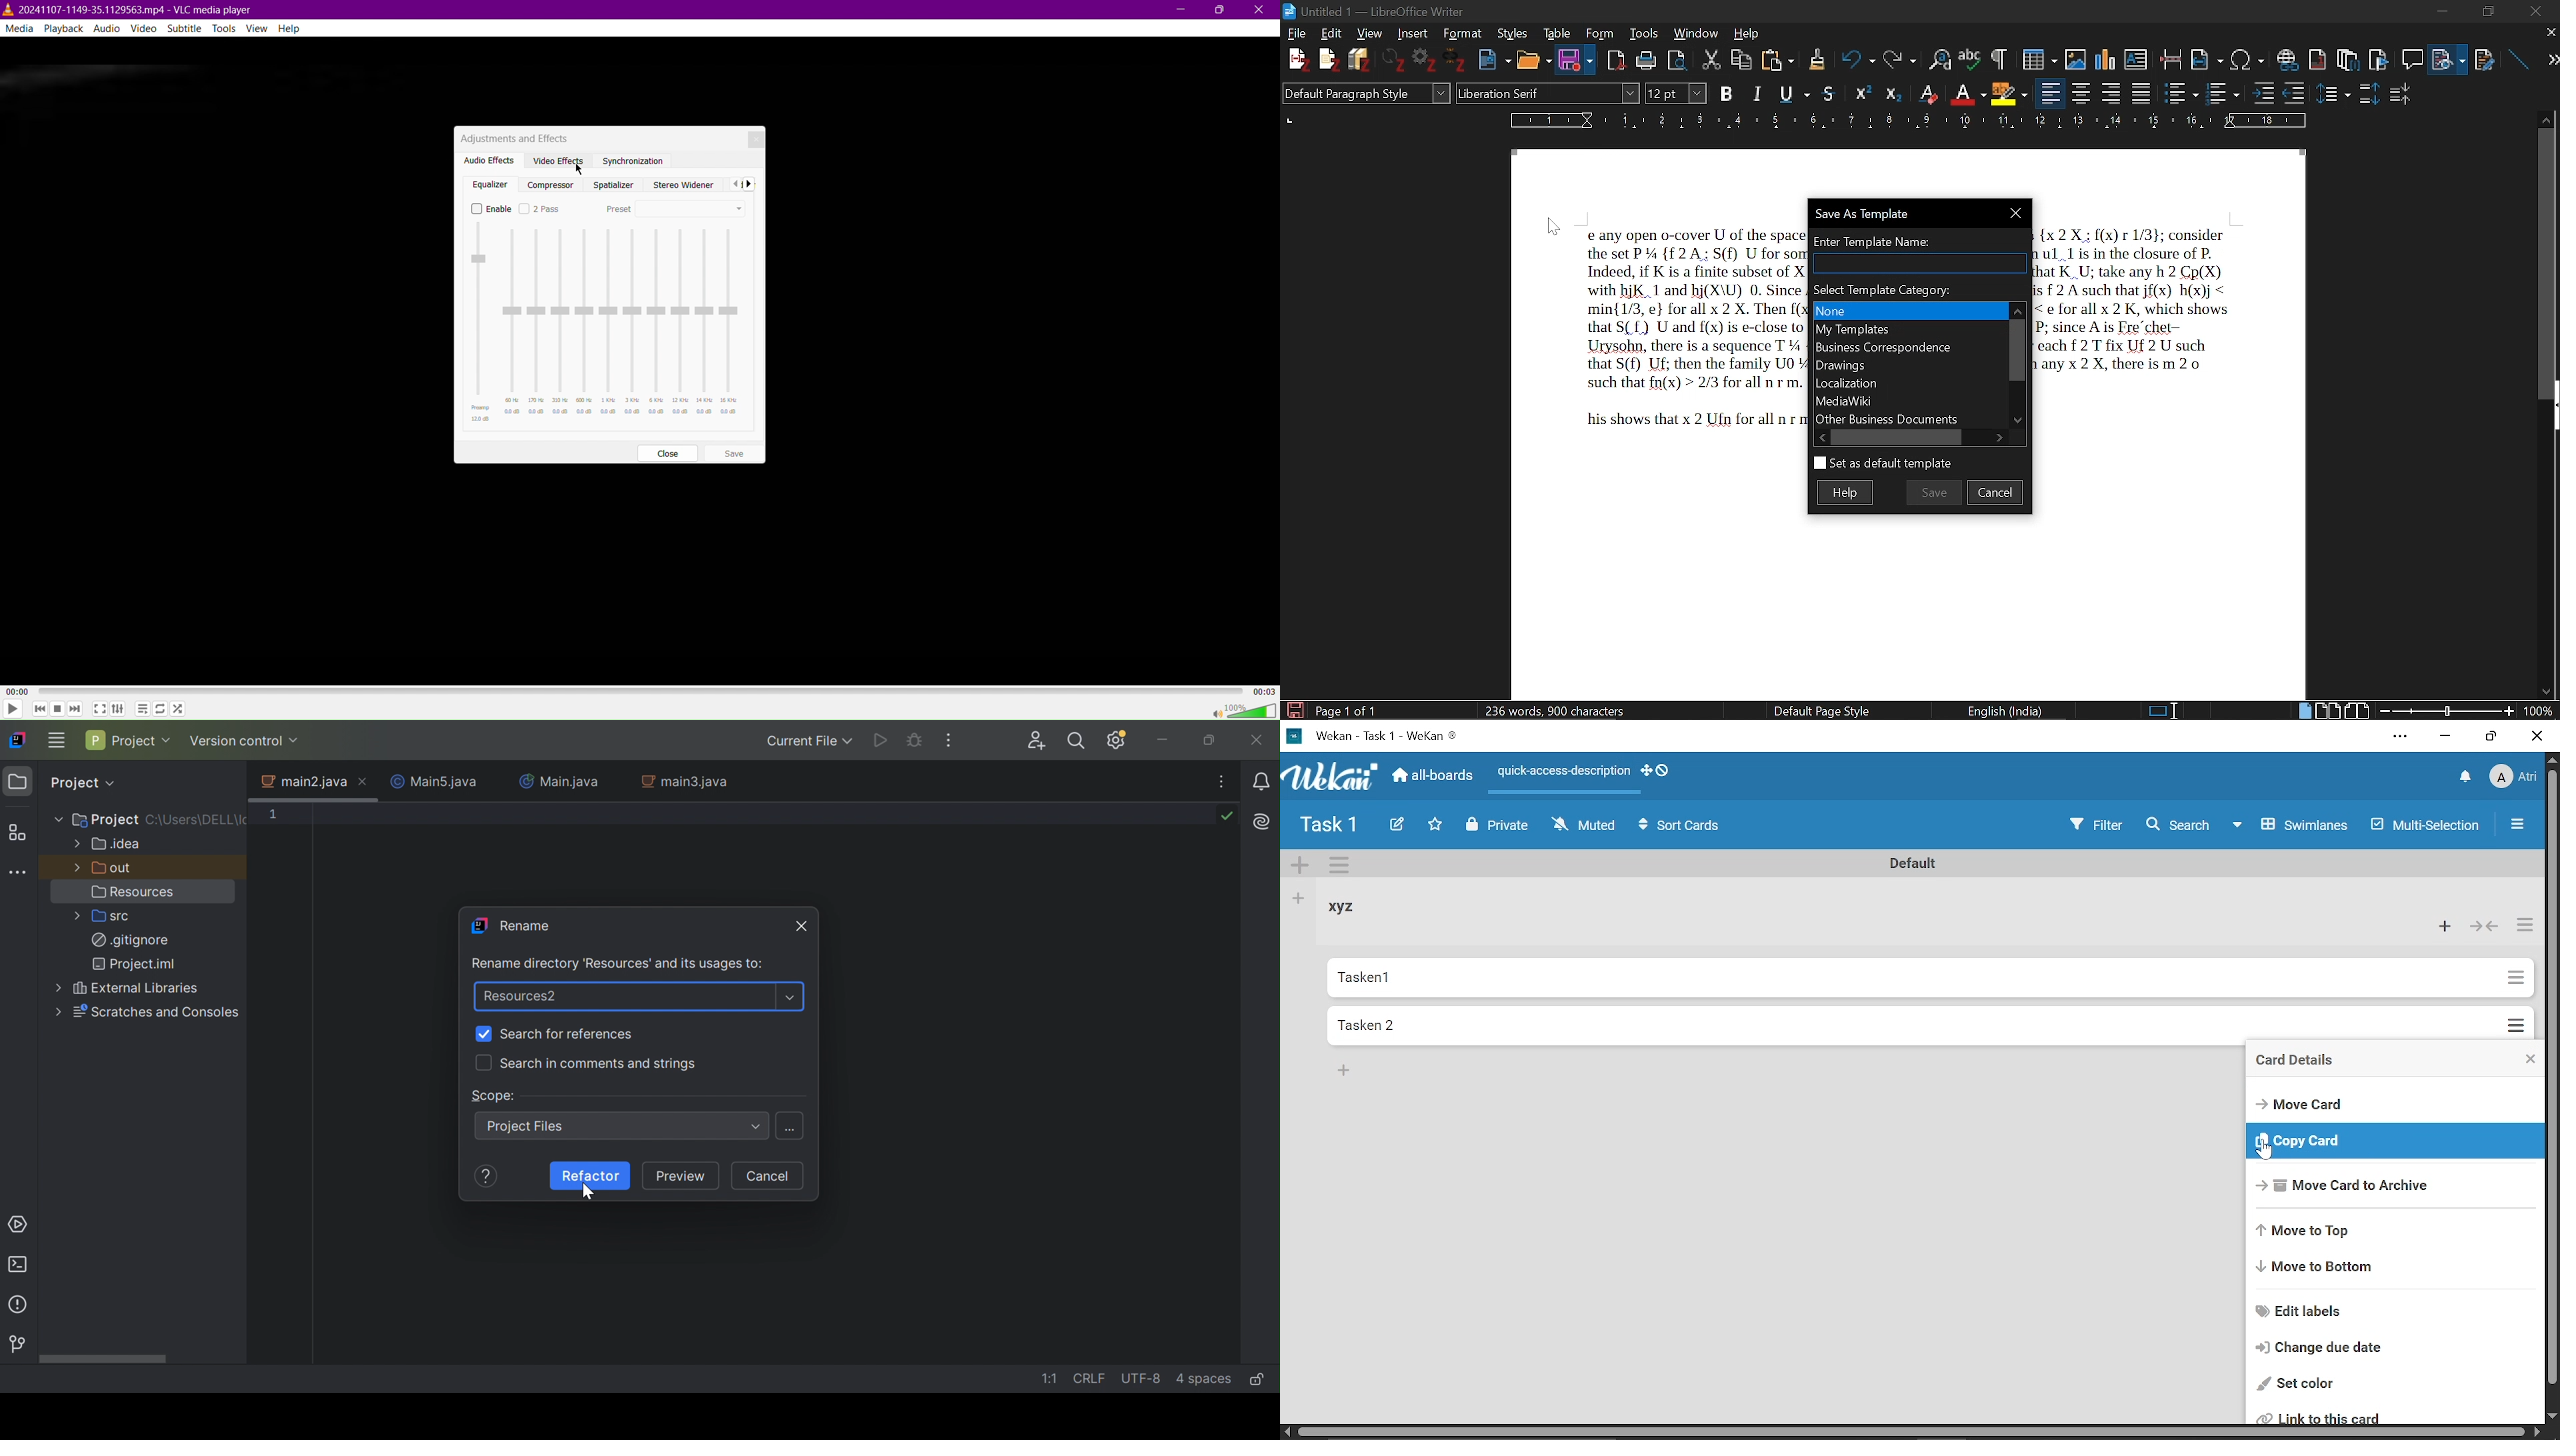 Image resolution: width=2576 pixels, height=1456 pixels. Describe the element at coordinates (1646, 59) in the screenshot. I see `print` at that location.